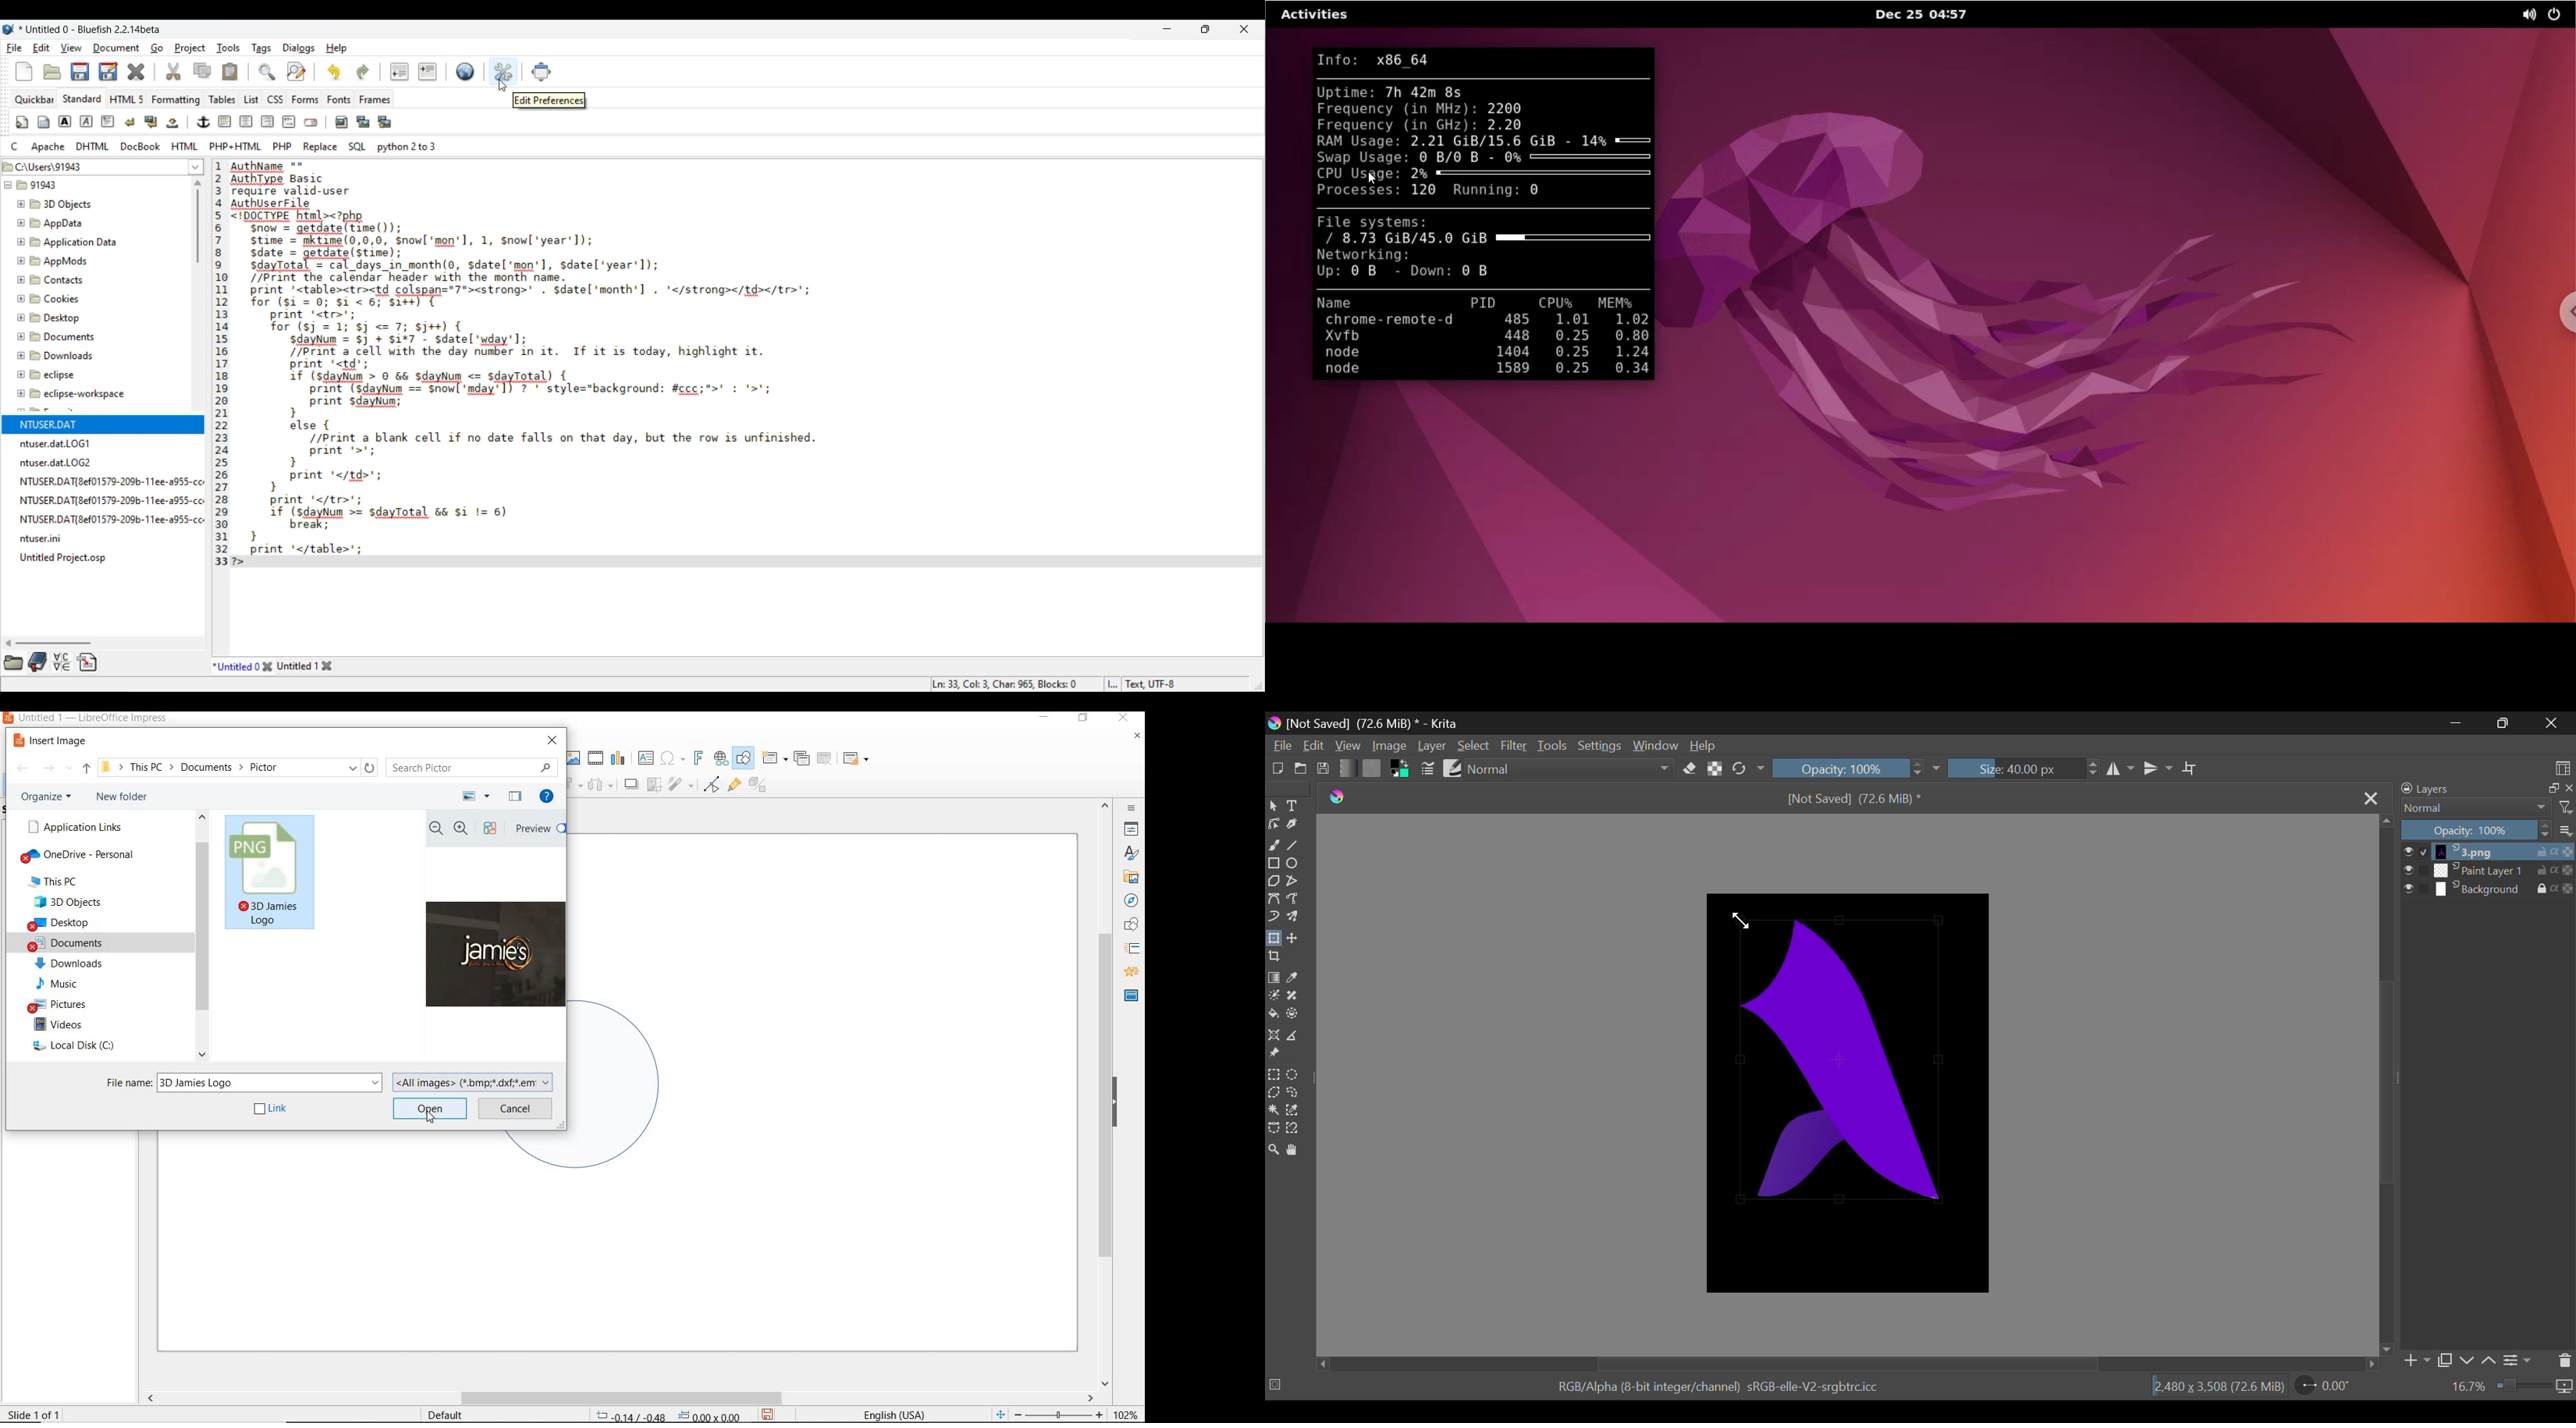 This screenshot has height=1428, width=2576. I want to click on Edit preferences highlighted by cursor, so click(504, 72).